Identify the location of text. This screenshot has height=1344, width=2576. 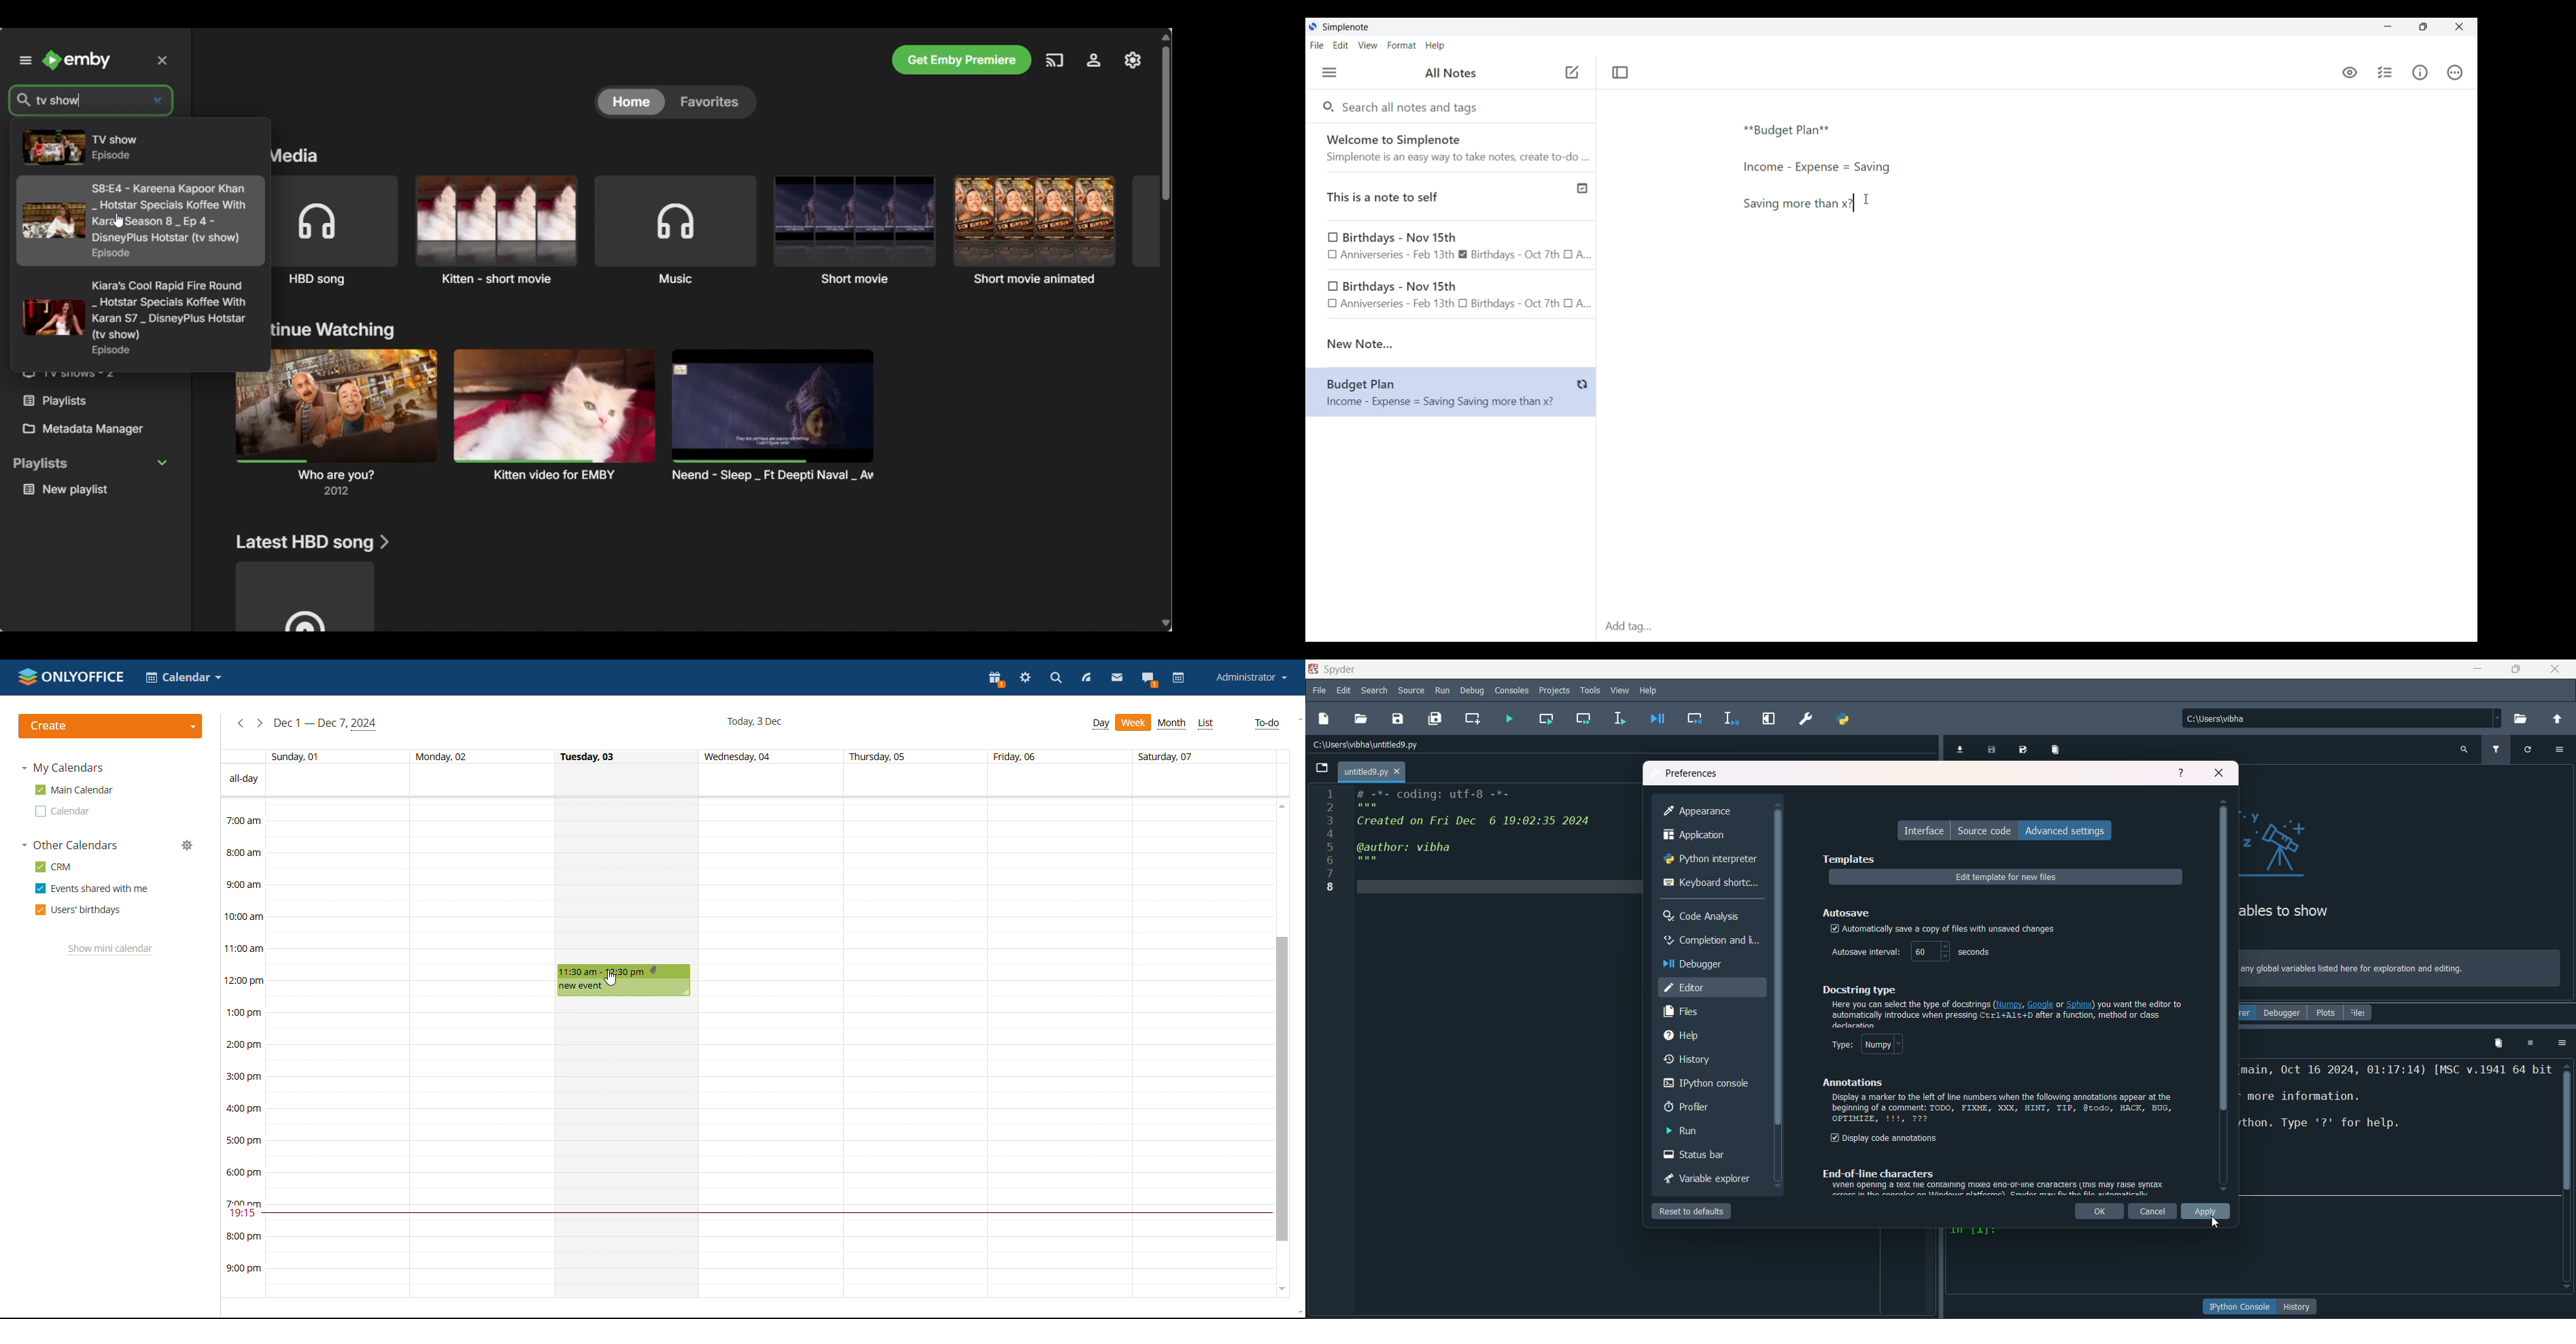
(1970, 926).